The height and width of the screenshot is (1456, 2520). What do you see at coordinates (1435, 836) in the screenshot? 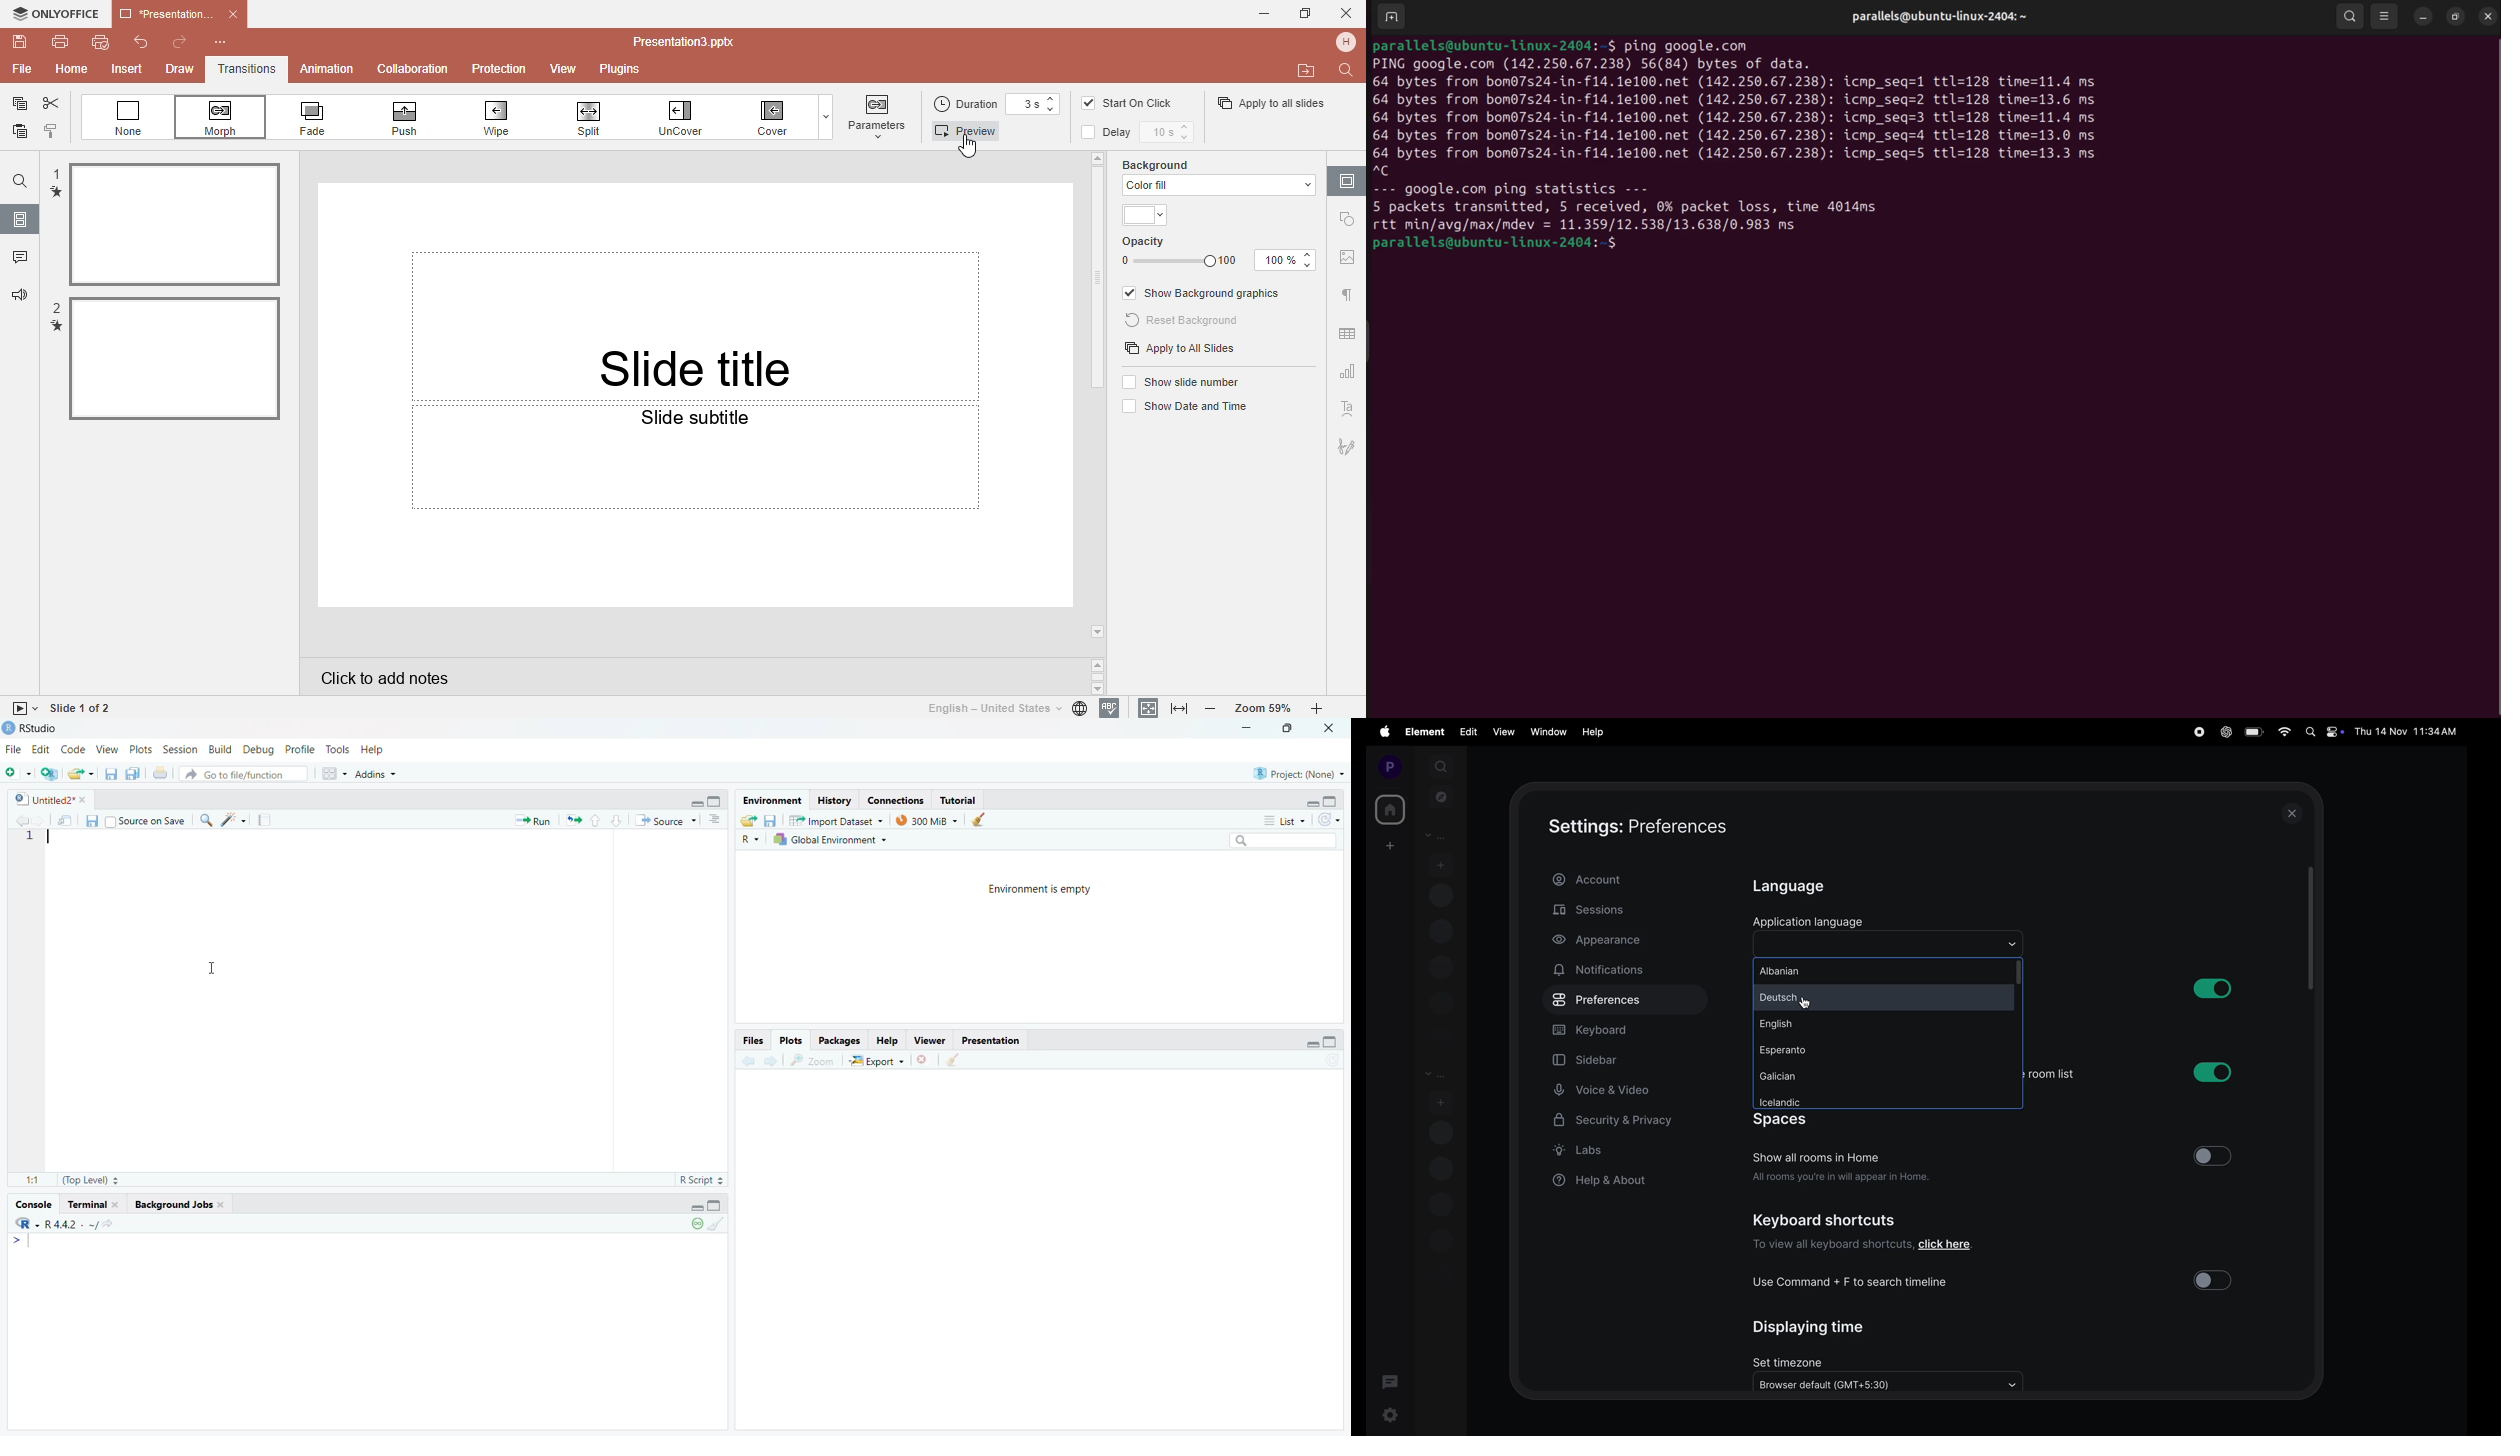
I see `people` at bounding box center [1435, 836].